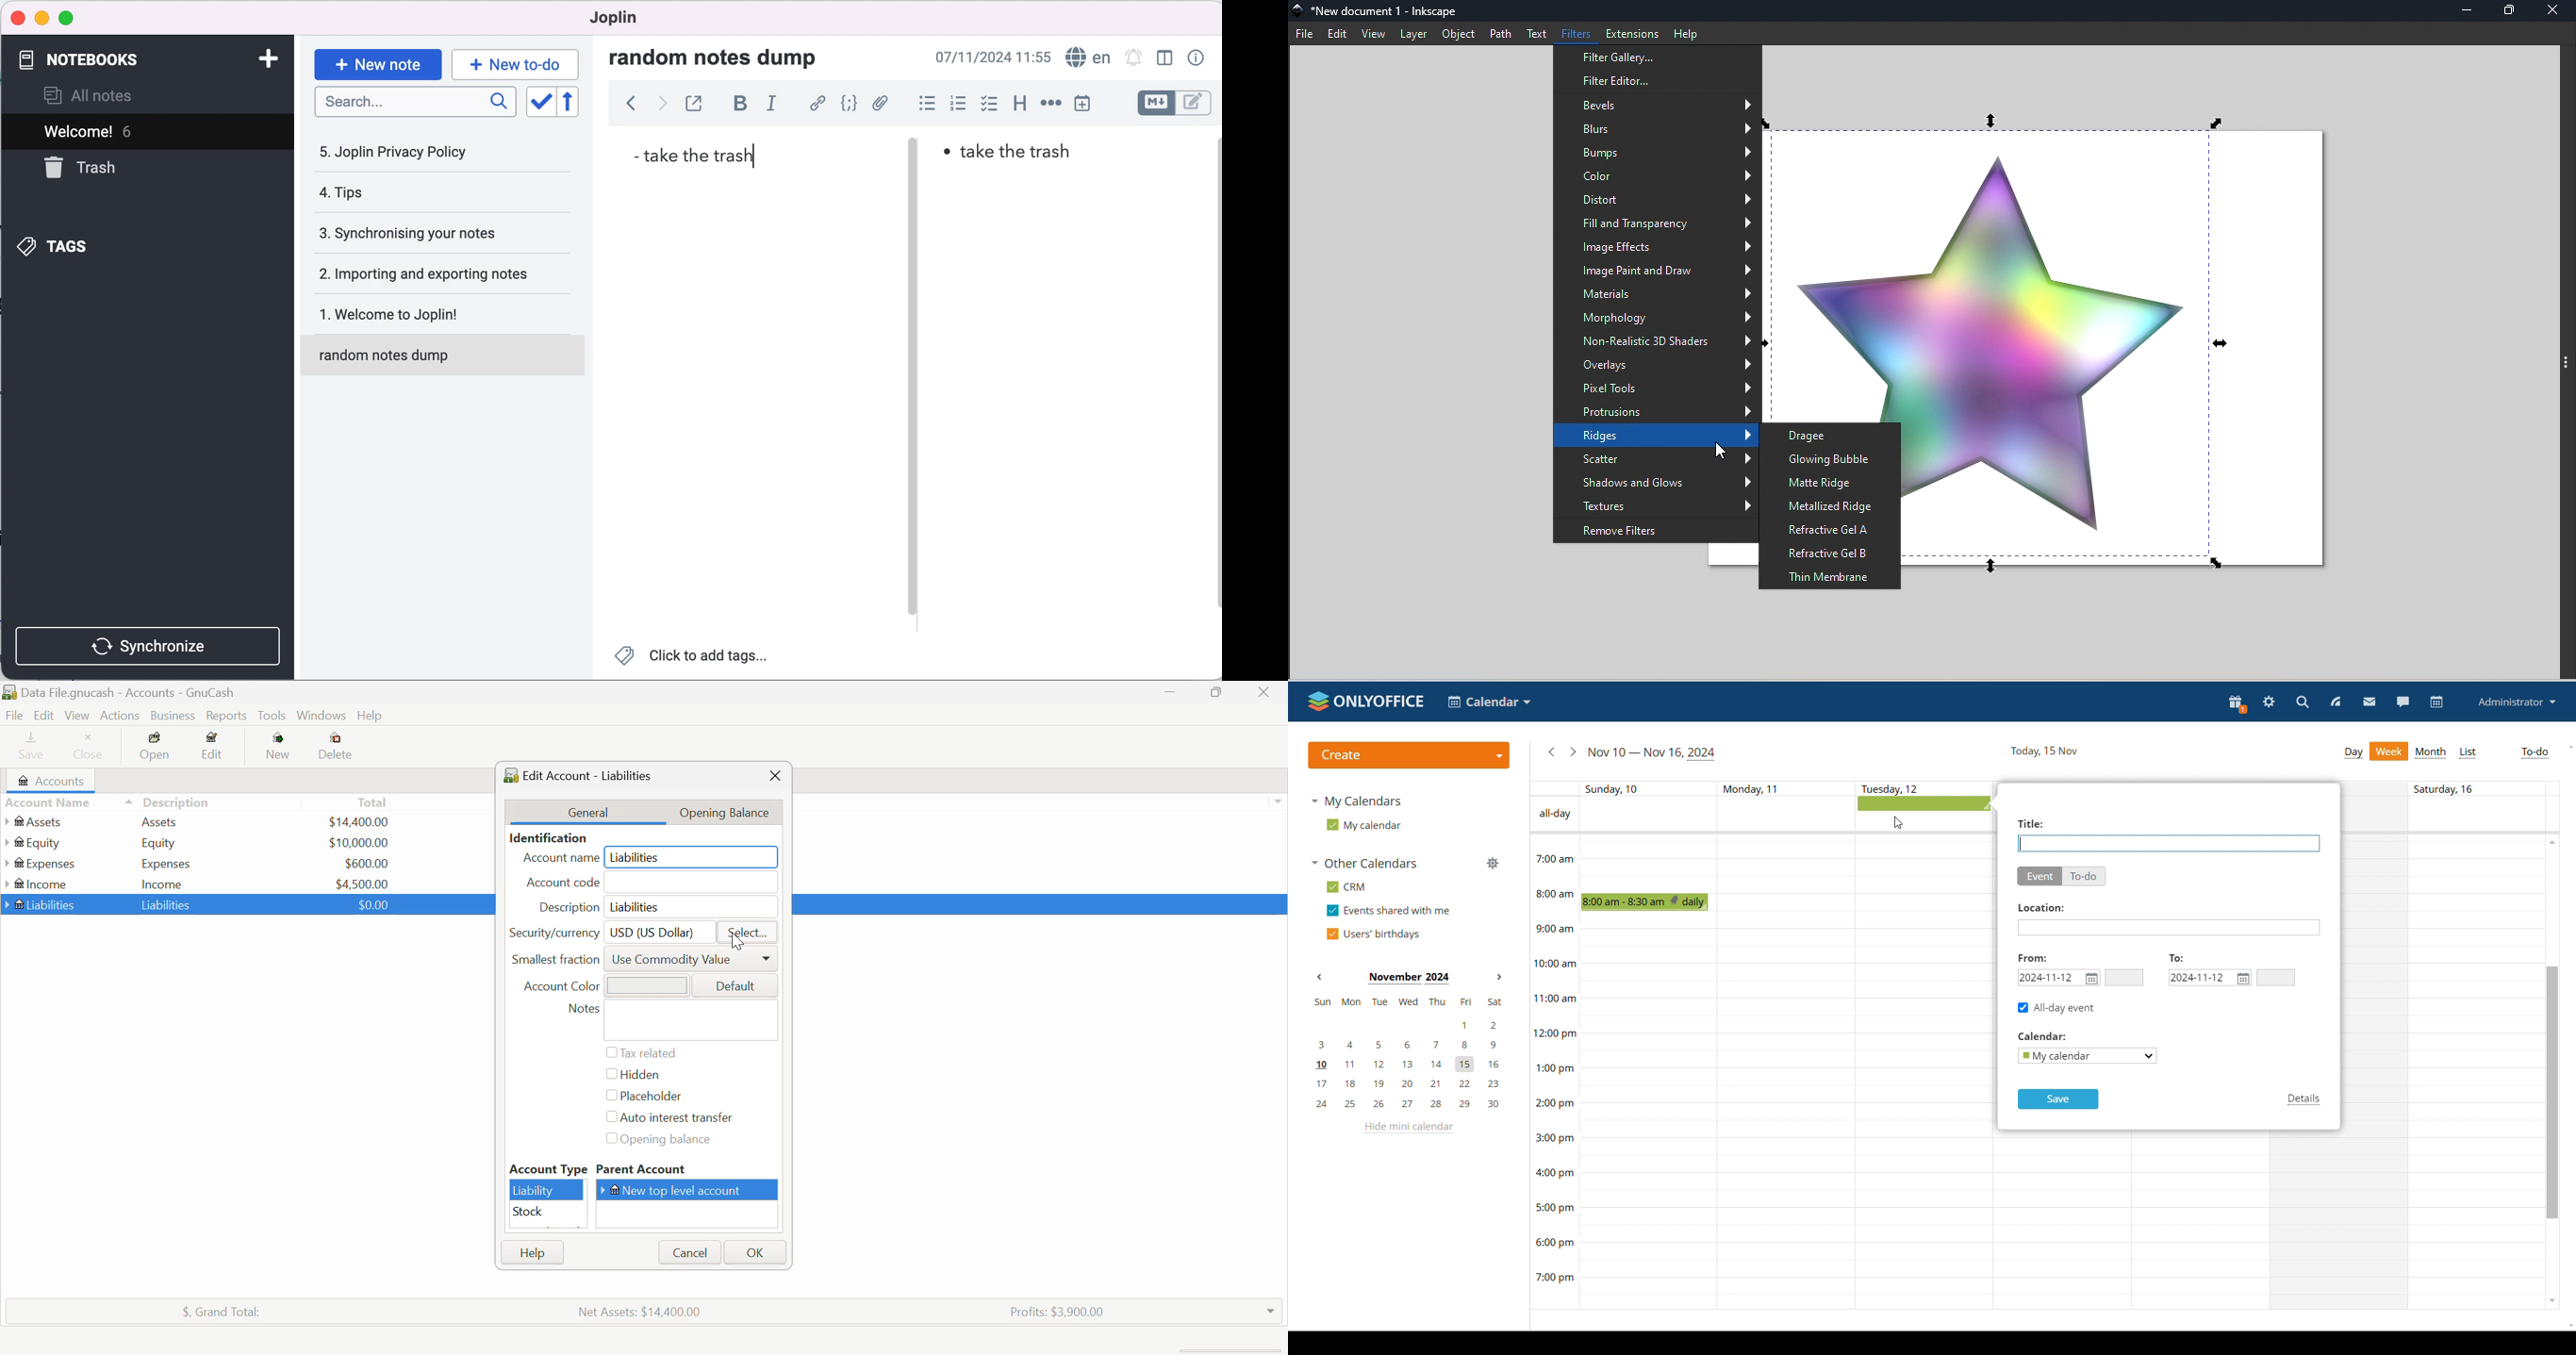 The width and height of the screenshot is (2576, 1372). What do you see at coordinates (168, 904) in the screenshot?
I see `Liabilities` at bounding box center [168, 904].